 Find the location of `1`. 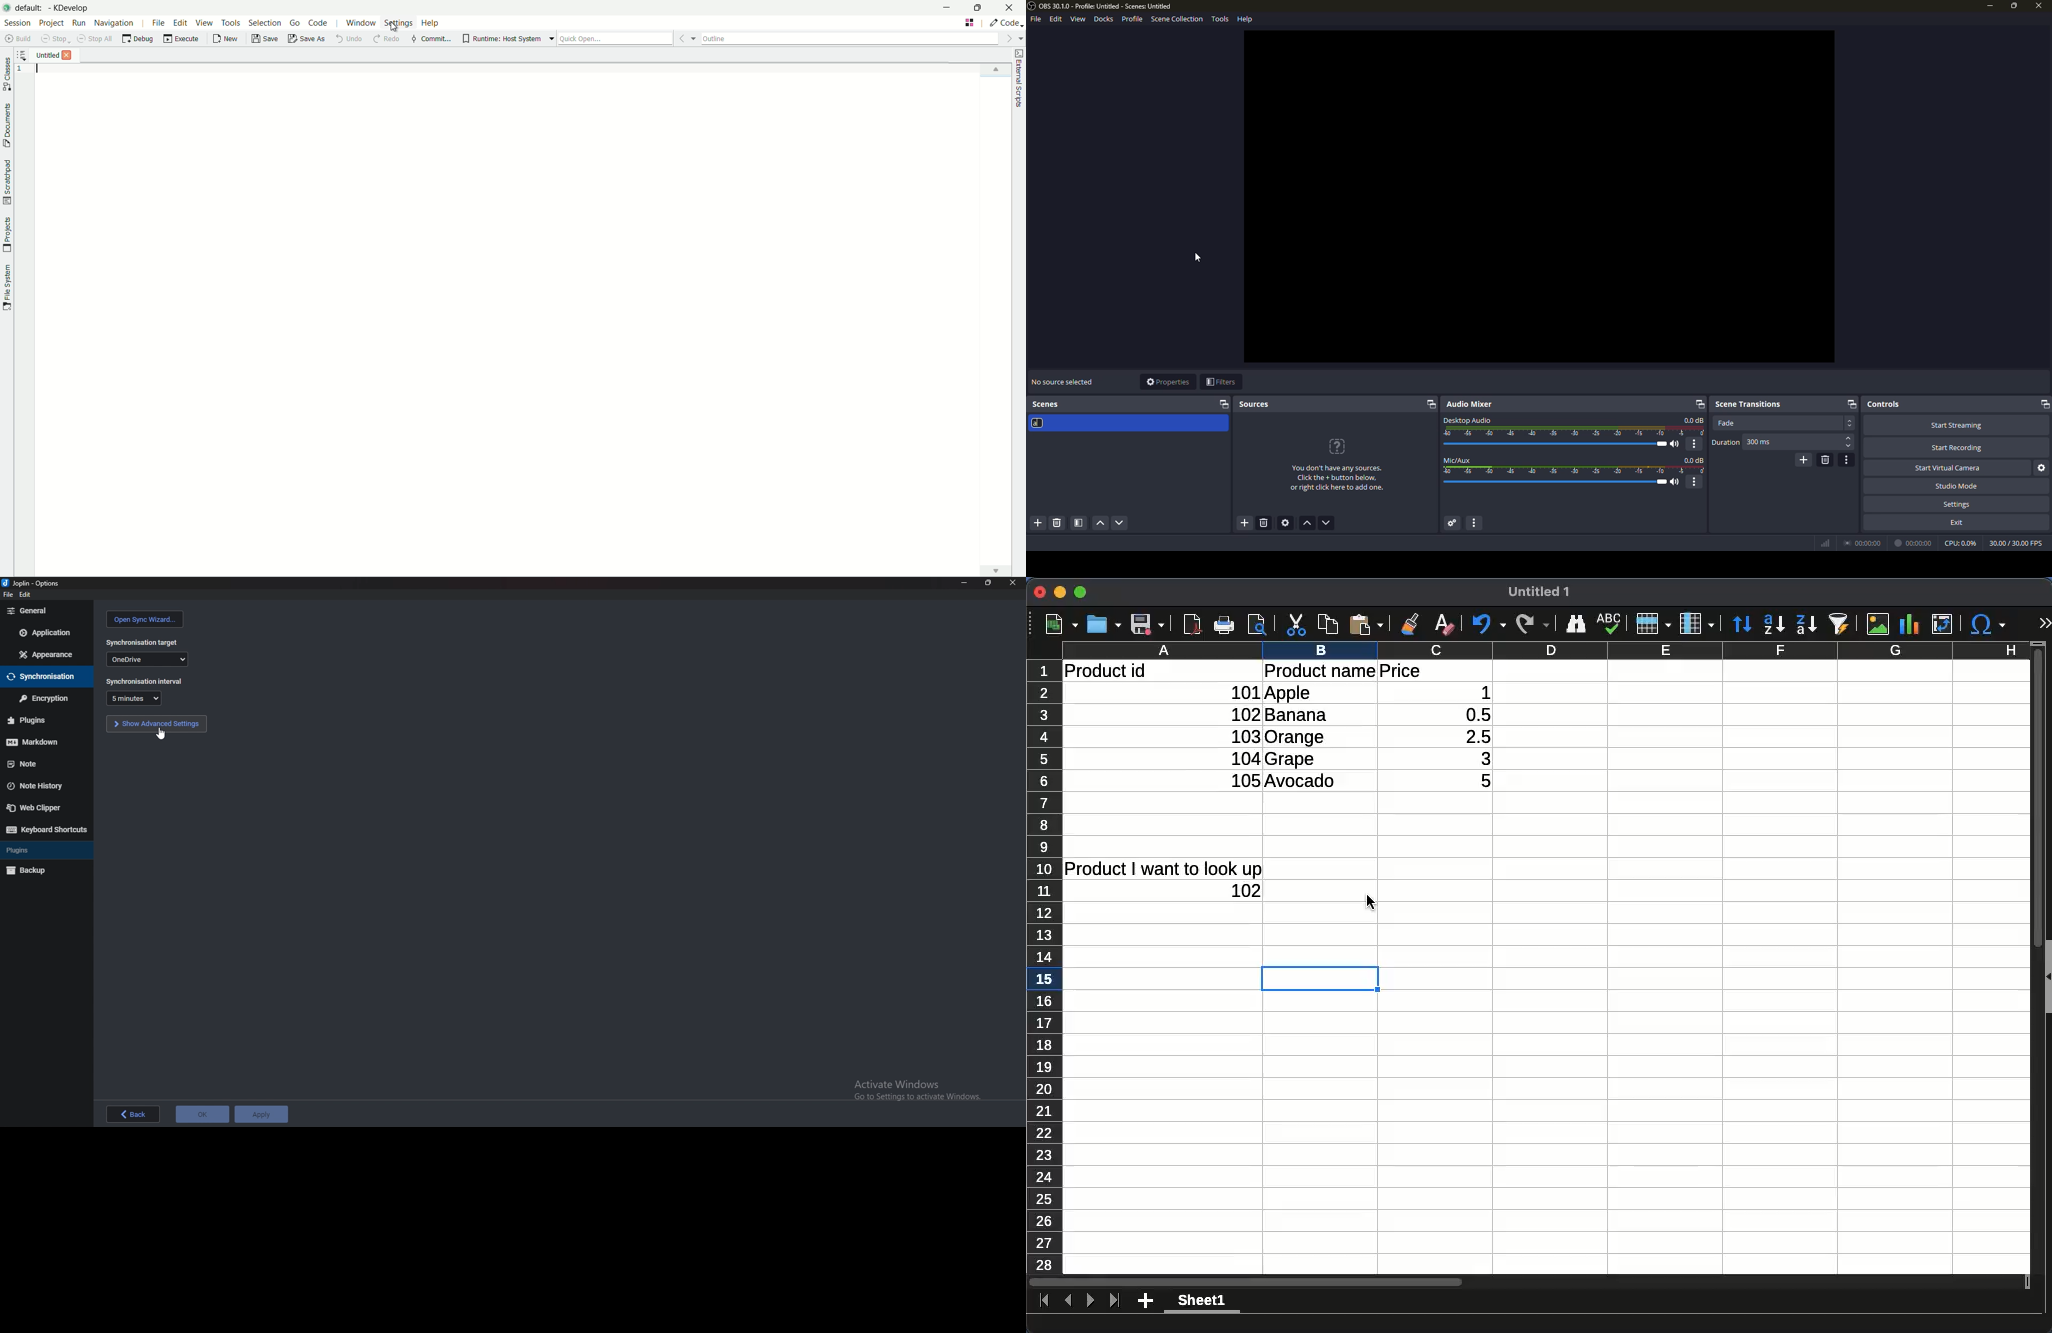

1 is located at coordinates (1475, 693).